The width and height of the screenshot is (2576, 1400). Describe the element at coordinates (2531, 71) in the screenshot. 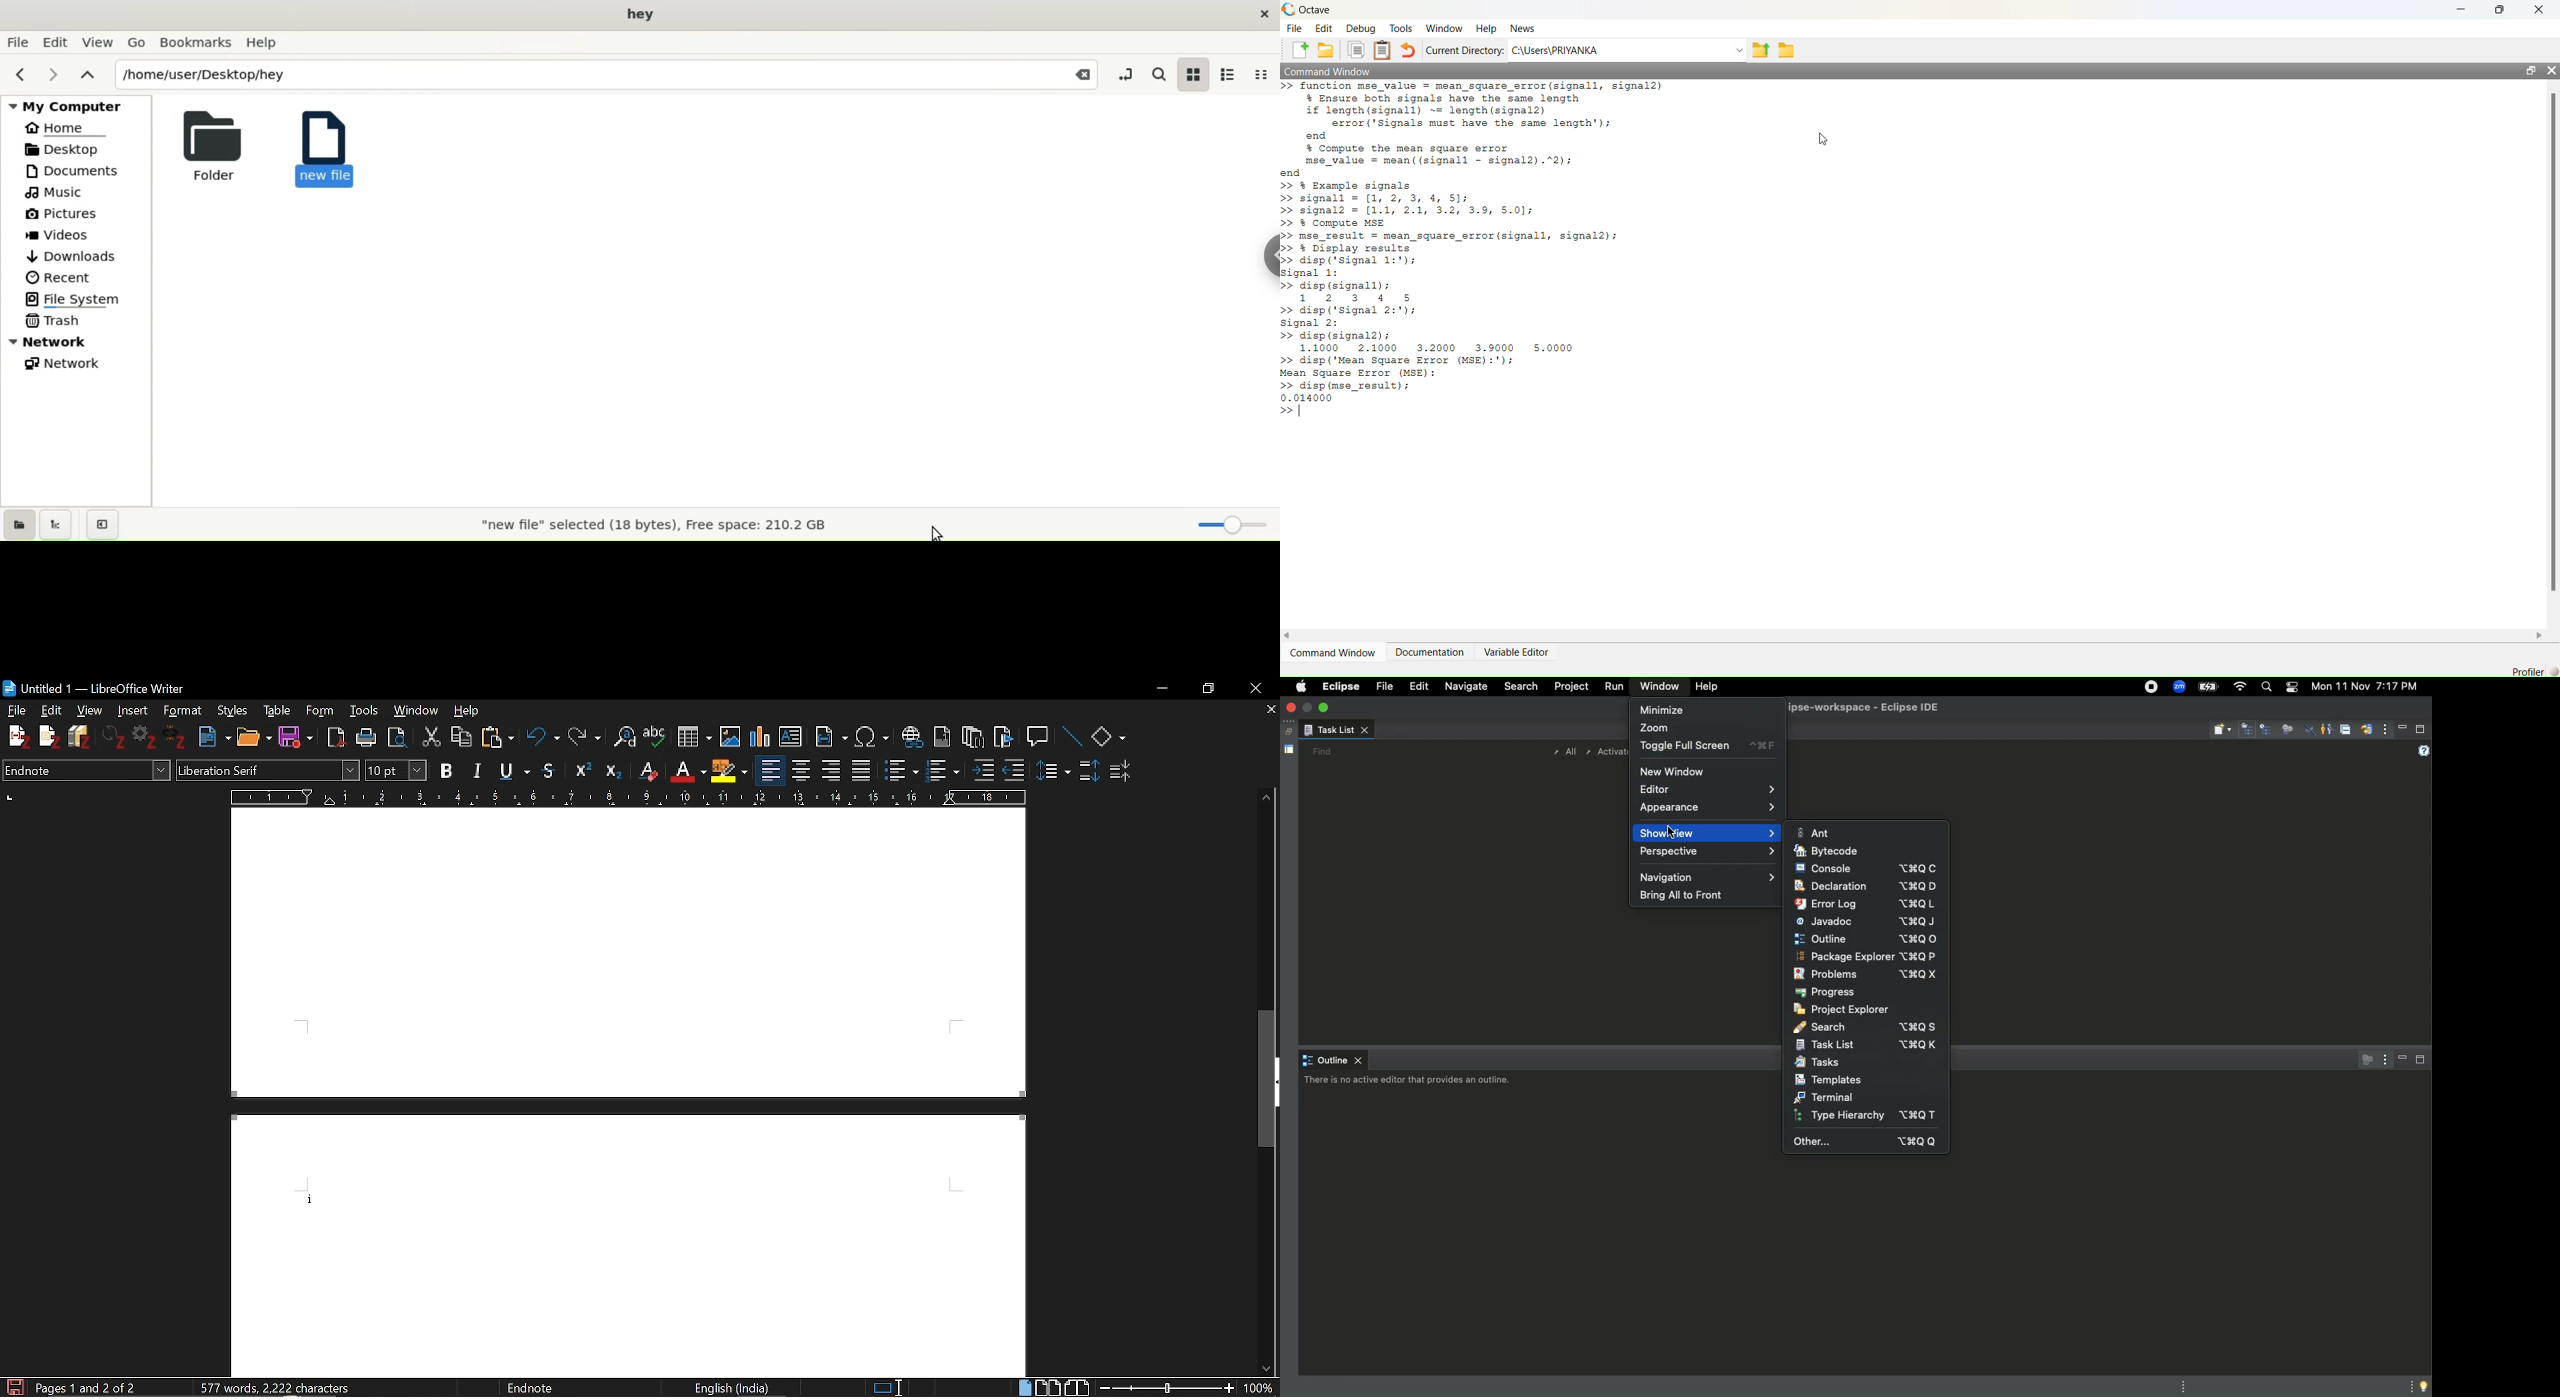

I see `open in separate window` at that location.